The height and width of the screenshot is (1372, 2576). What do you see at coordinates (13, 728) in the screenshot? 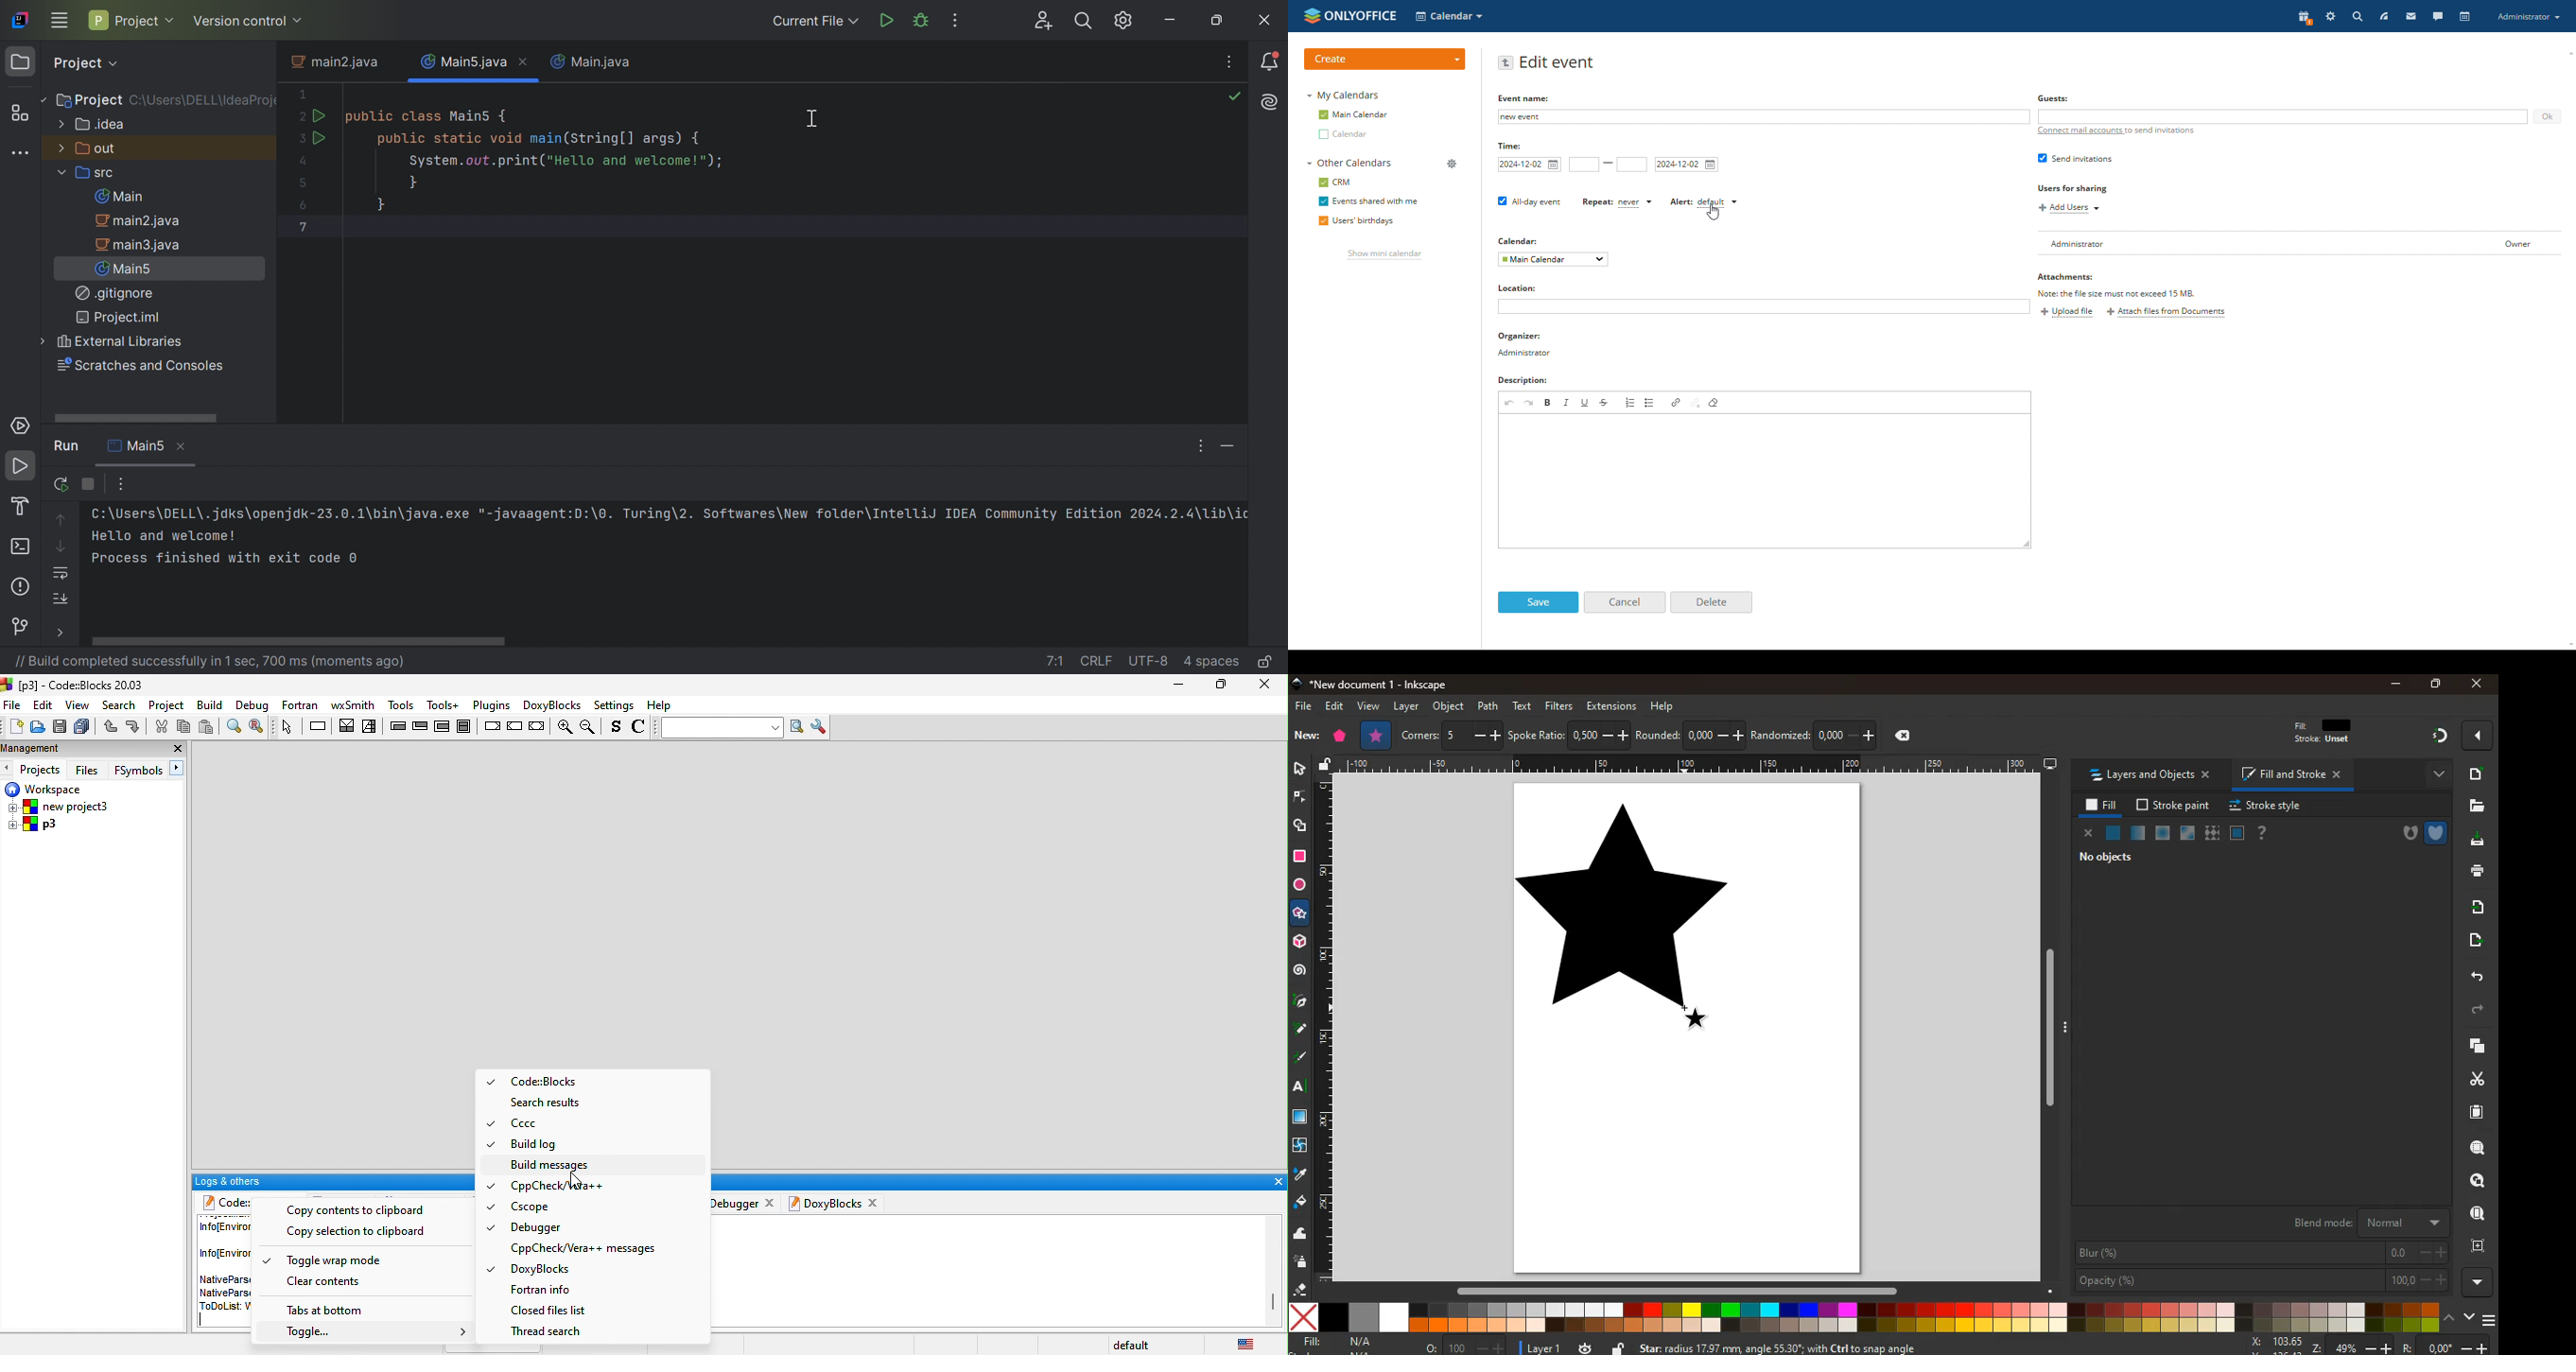
I see `new` at bounding box center [13, 728].